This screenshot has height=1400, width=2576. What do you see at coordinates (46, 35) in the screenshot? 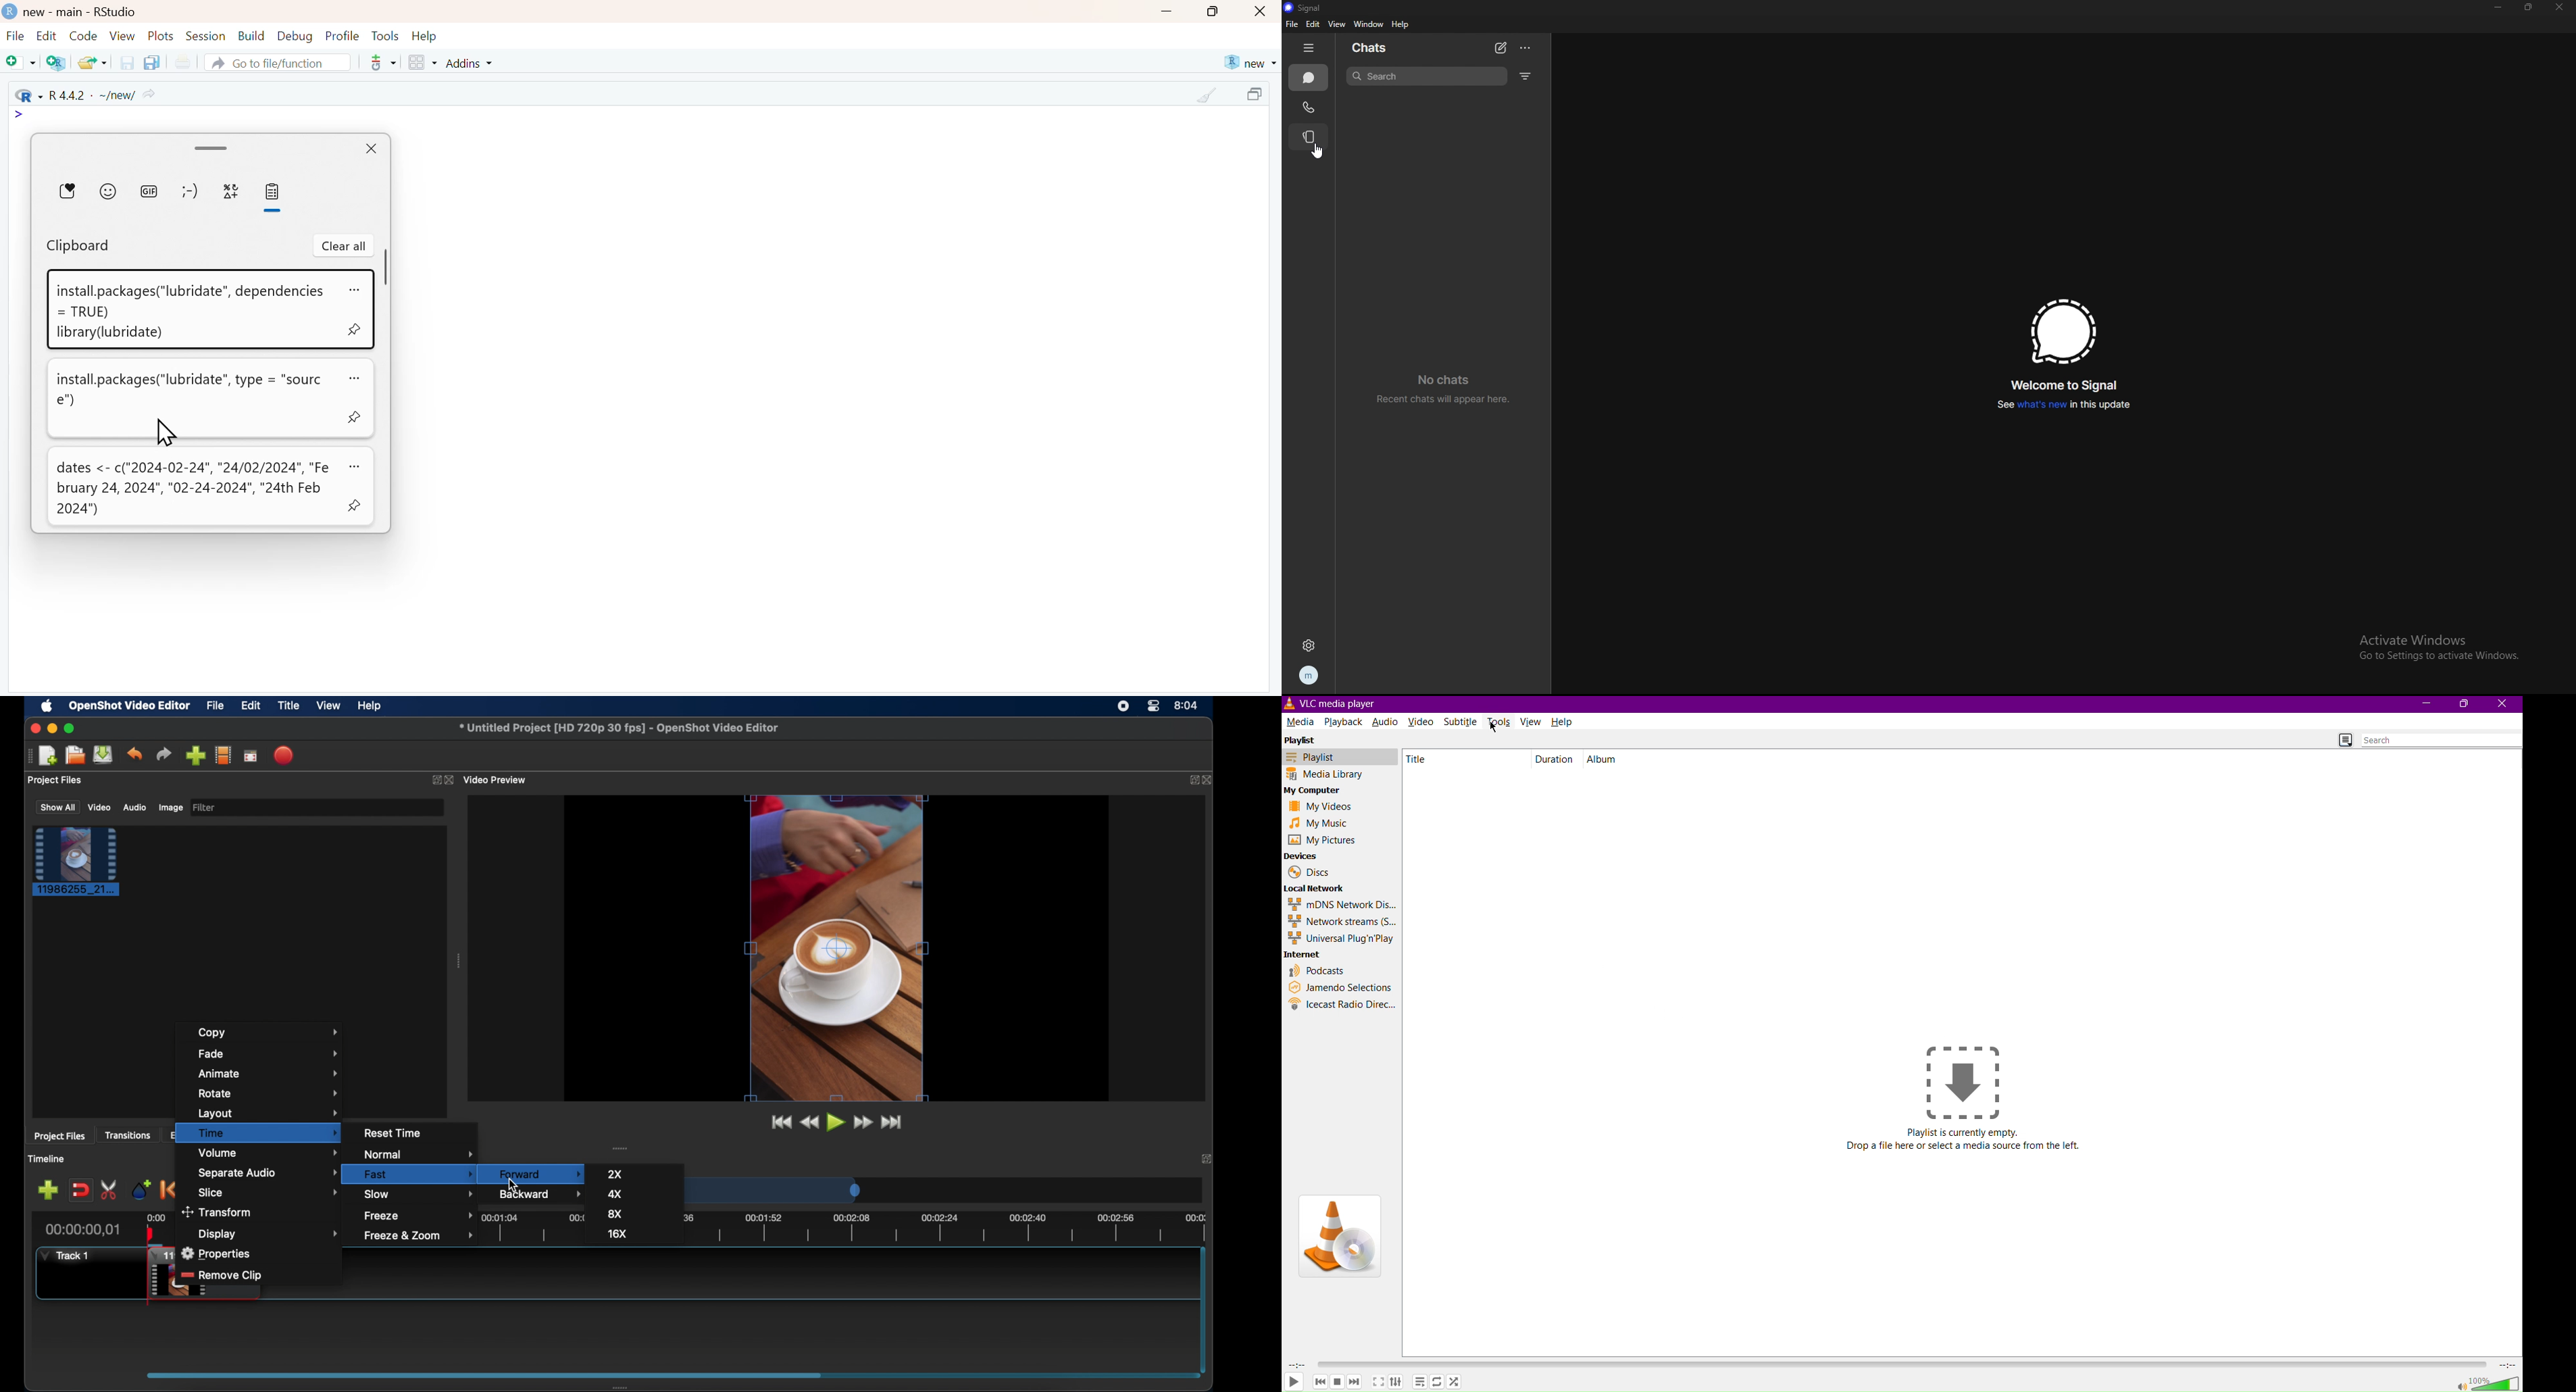
I see `Edit` at bounding box center [46, 35].